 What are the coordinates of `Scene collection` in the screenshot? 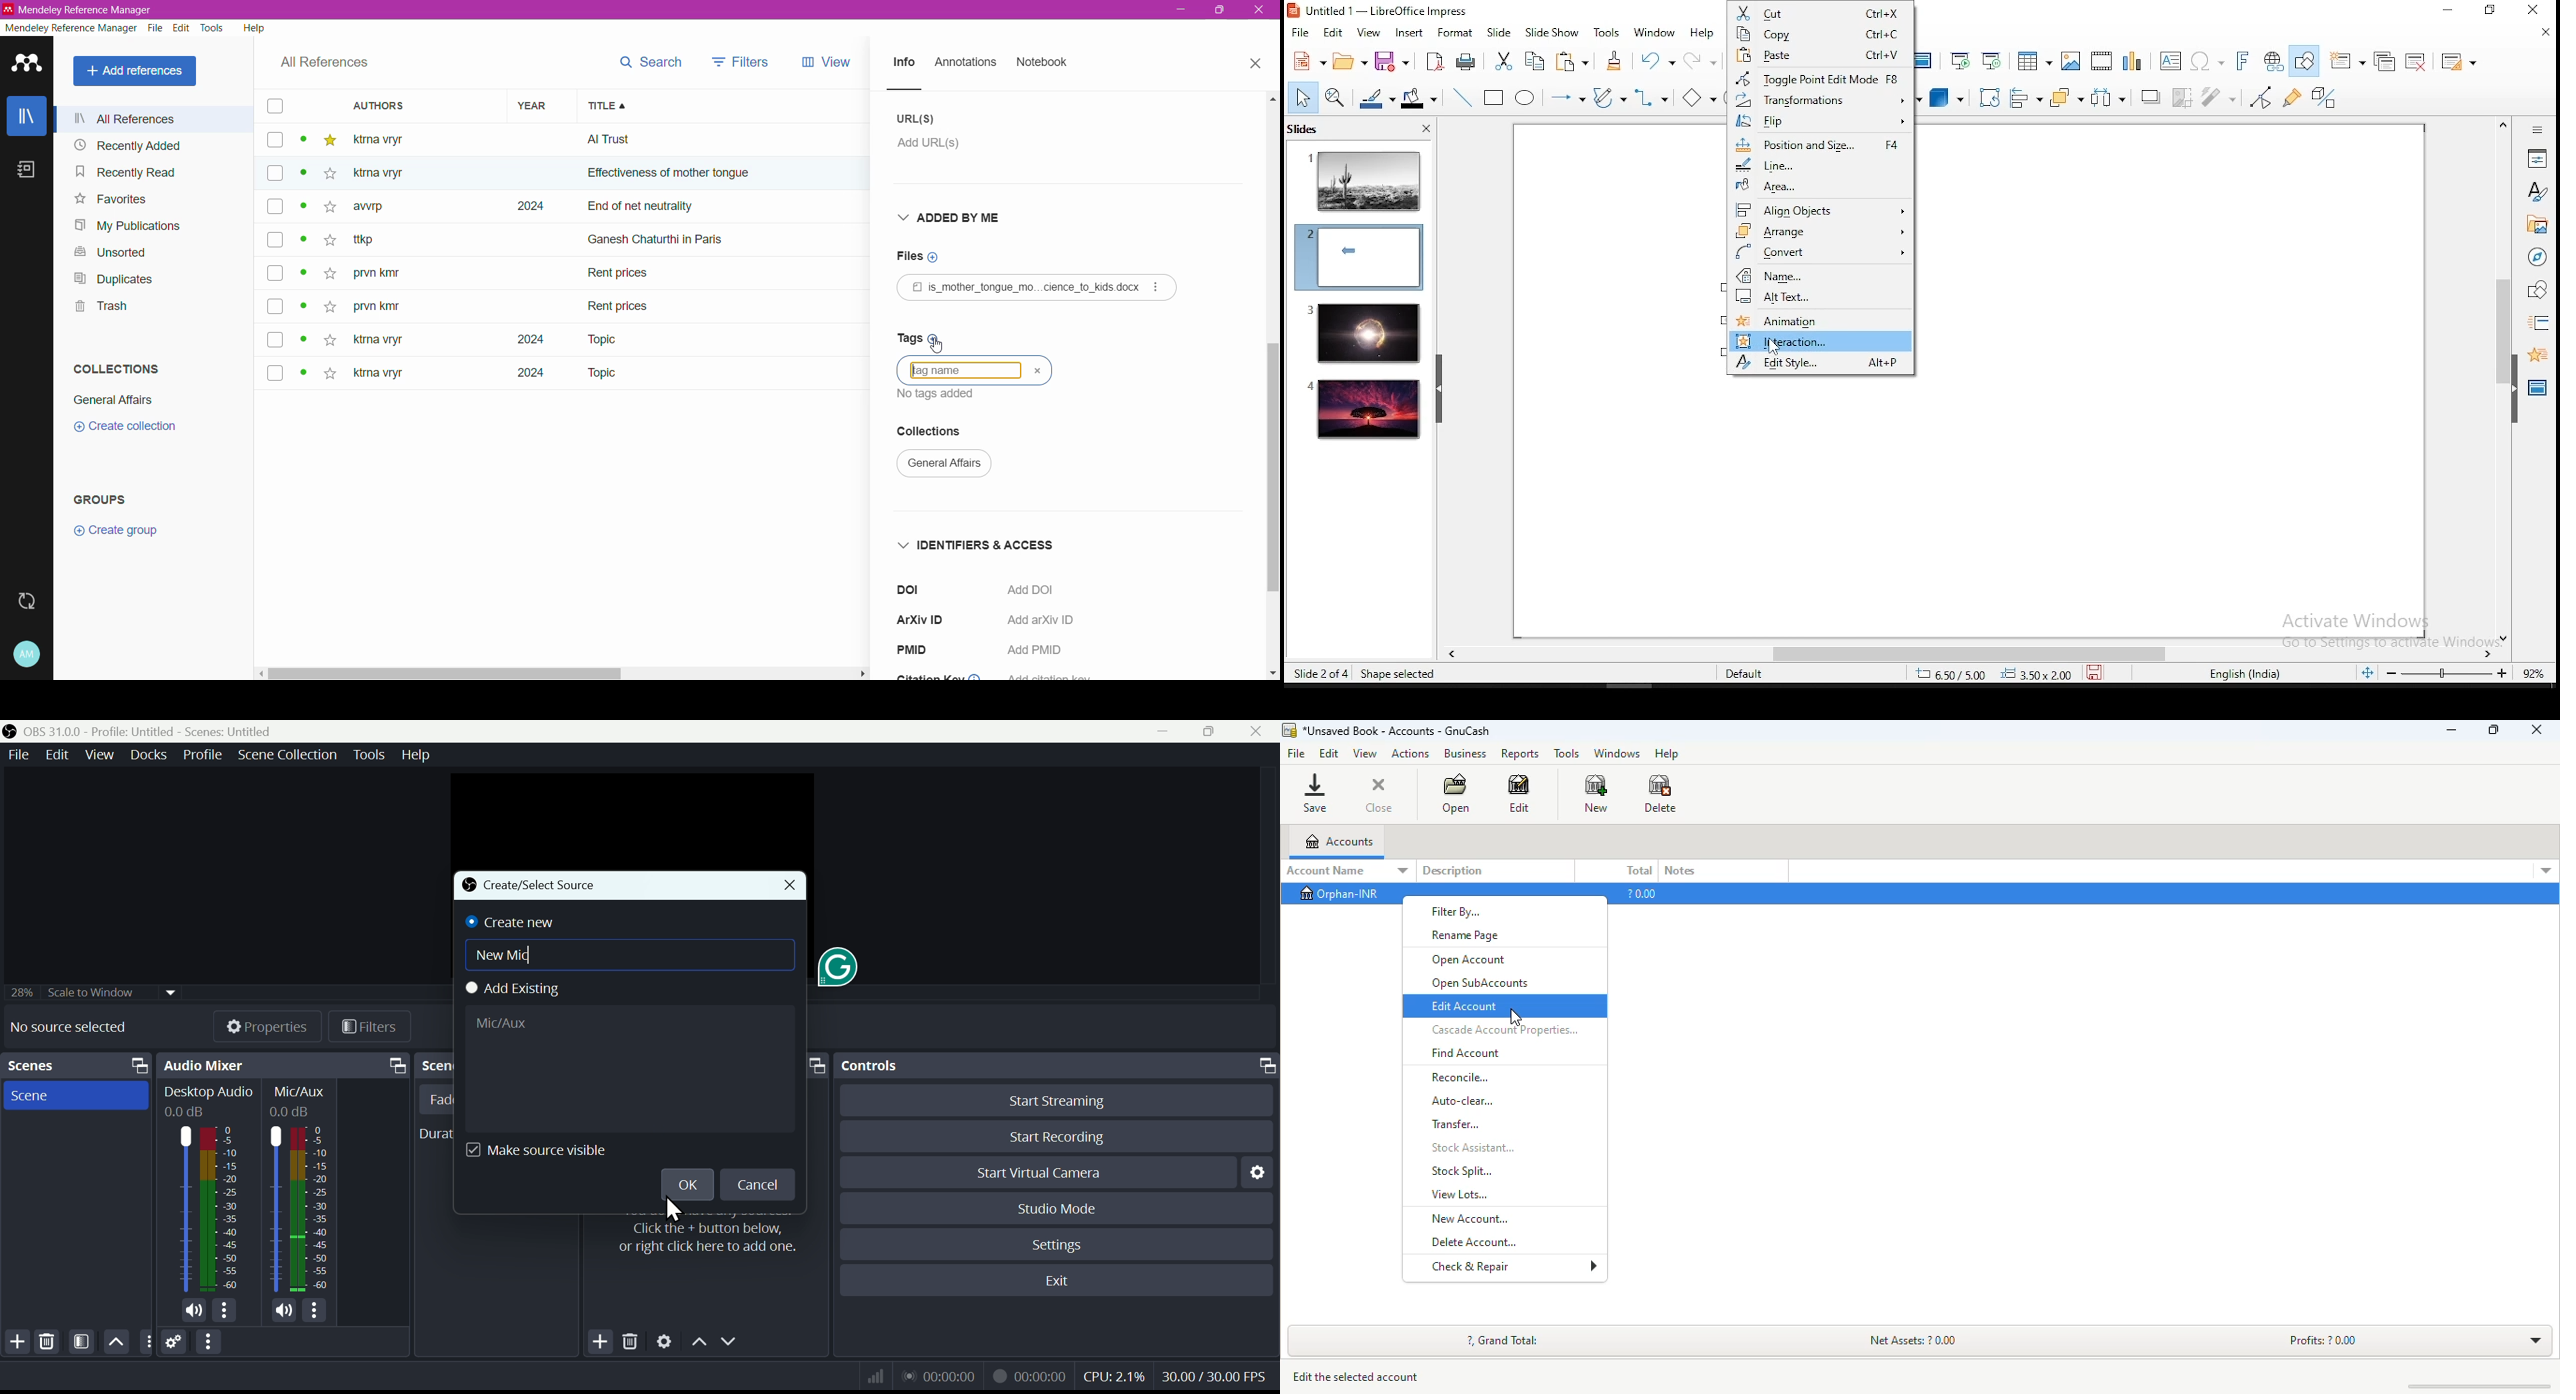 It's located at (290, 757).